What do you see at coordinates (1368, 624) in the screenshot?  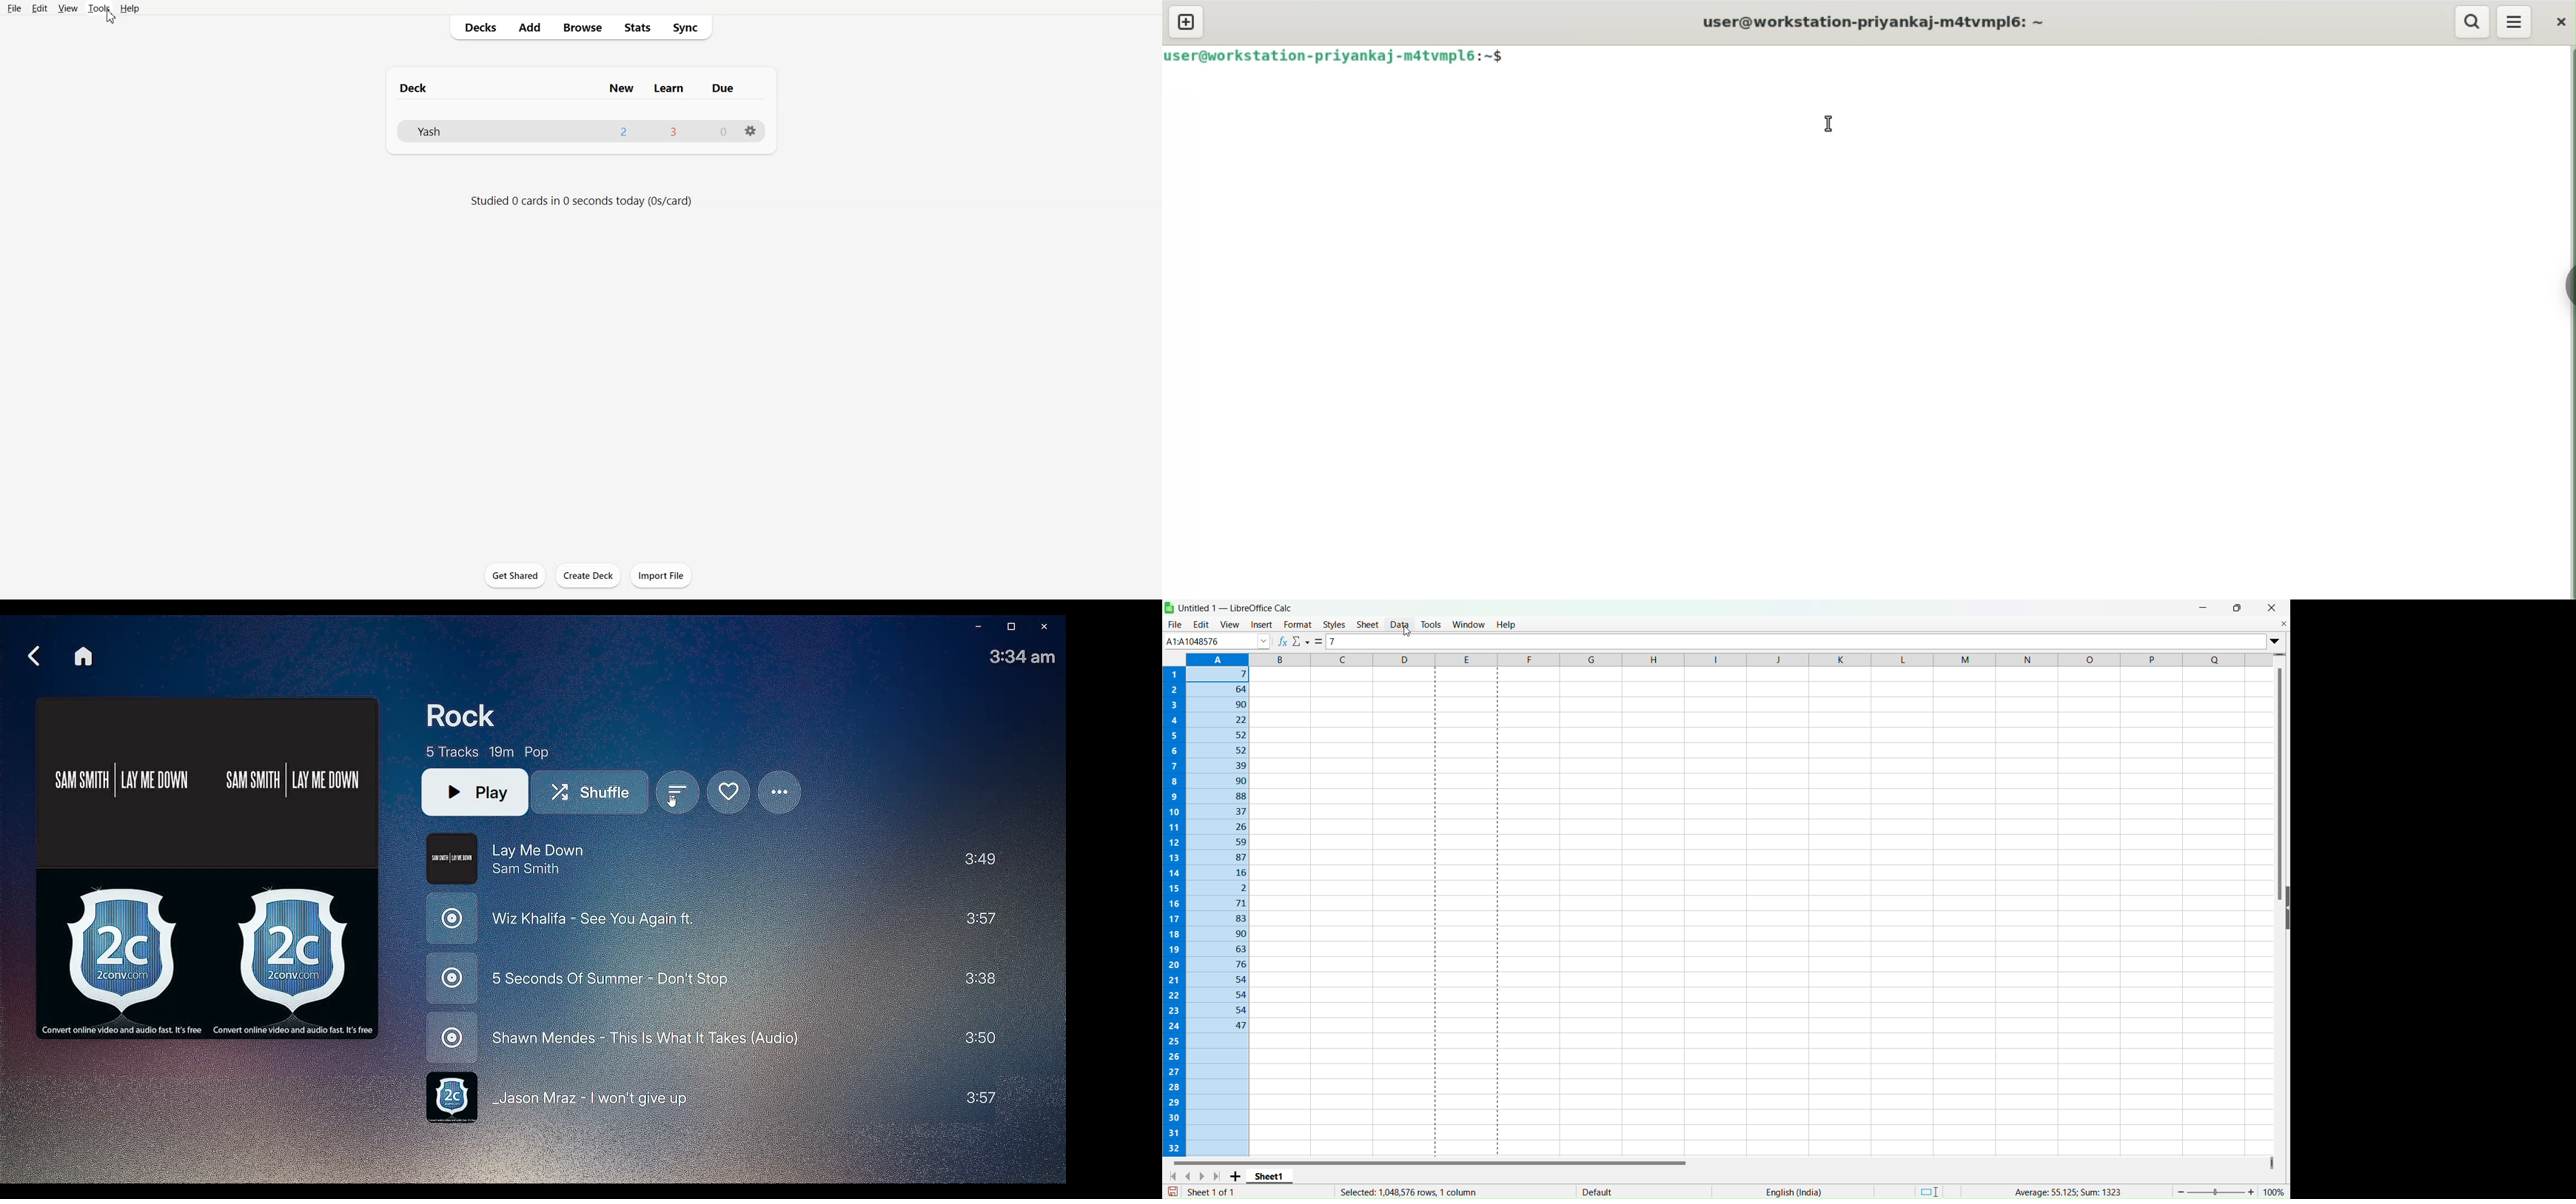 I see `Sheet` at bounding box center [1368, 624].